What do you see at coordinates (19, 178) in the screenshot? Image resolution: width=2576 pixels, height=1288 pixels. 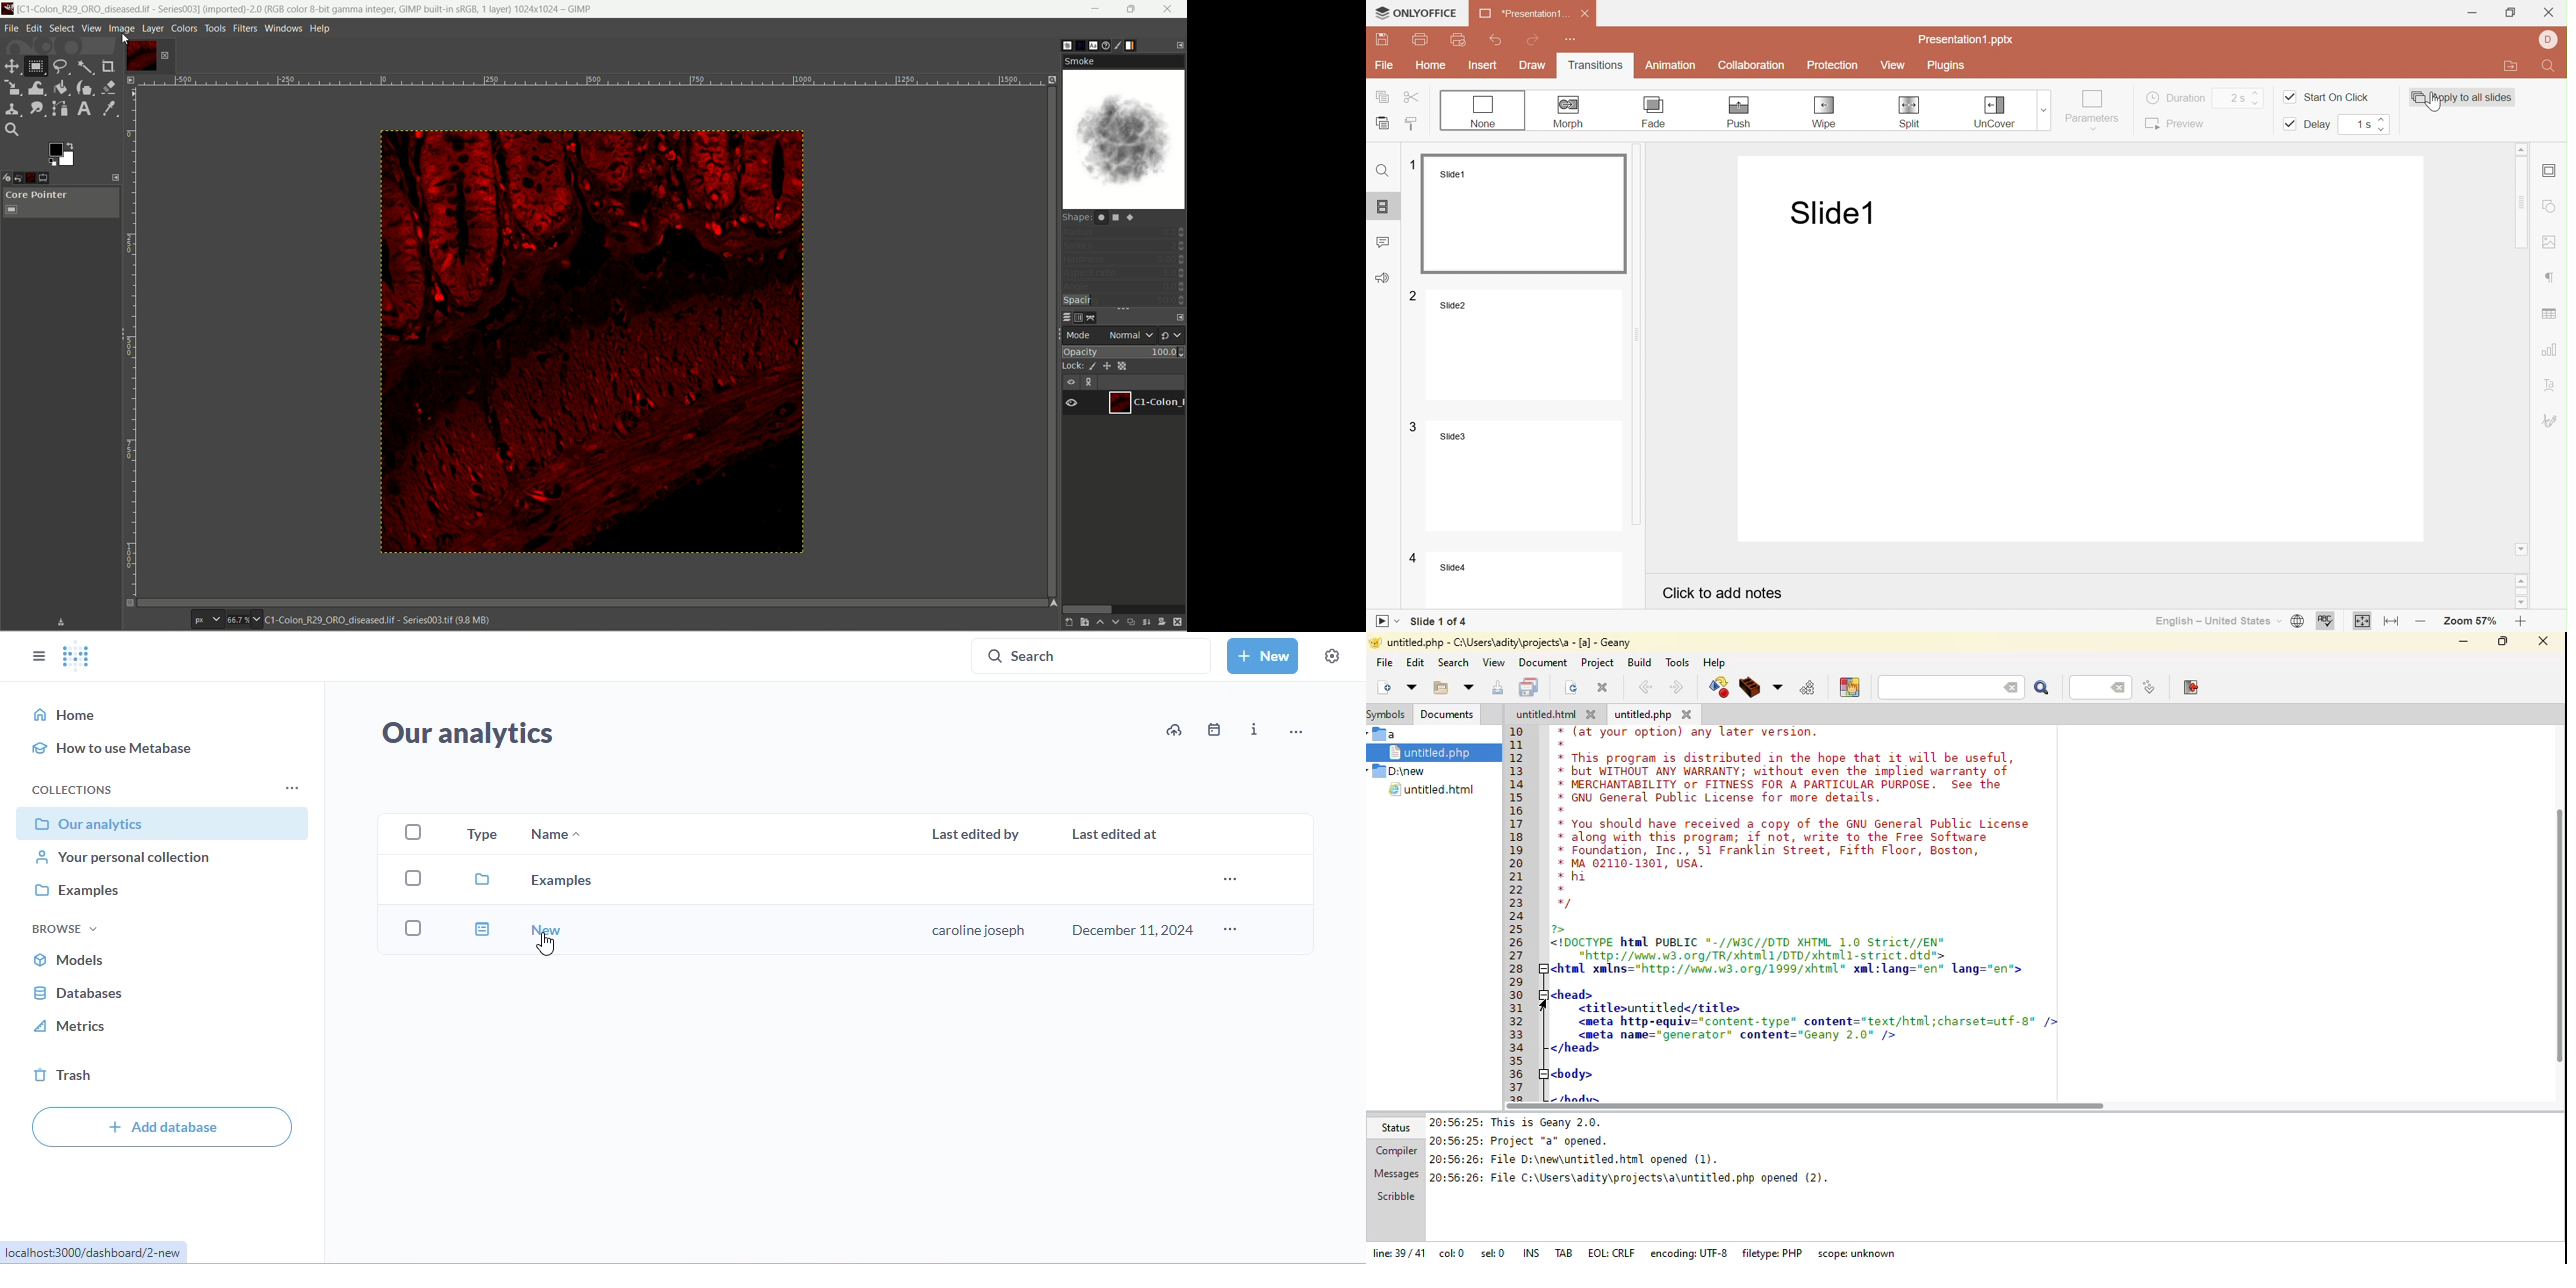 I see `undo history` at bounding box center [19, 178].